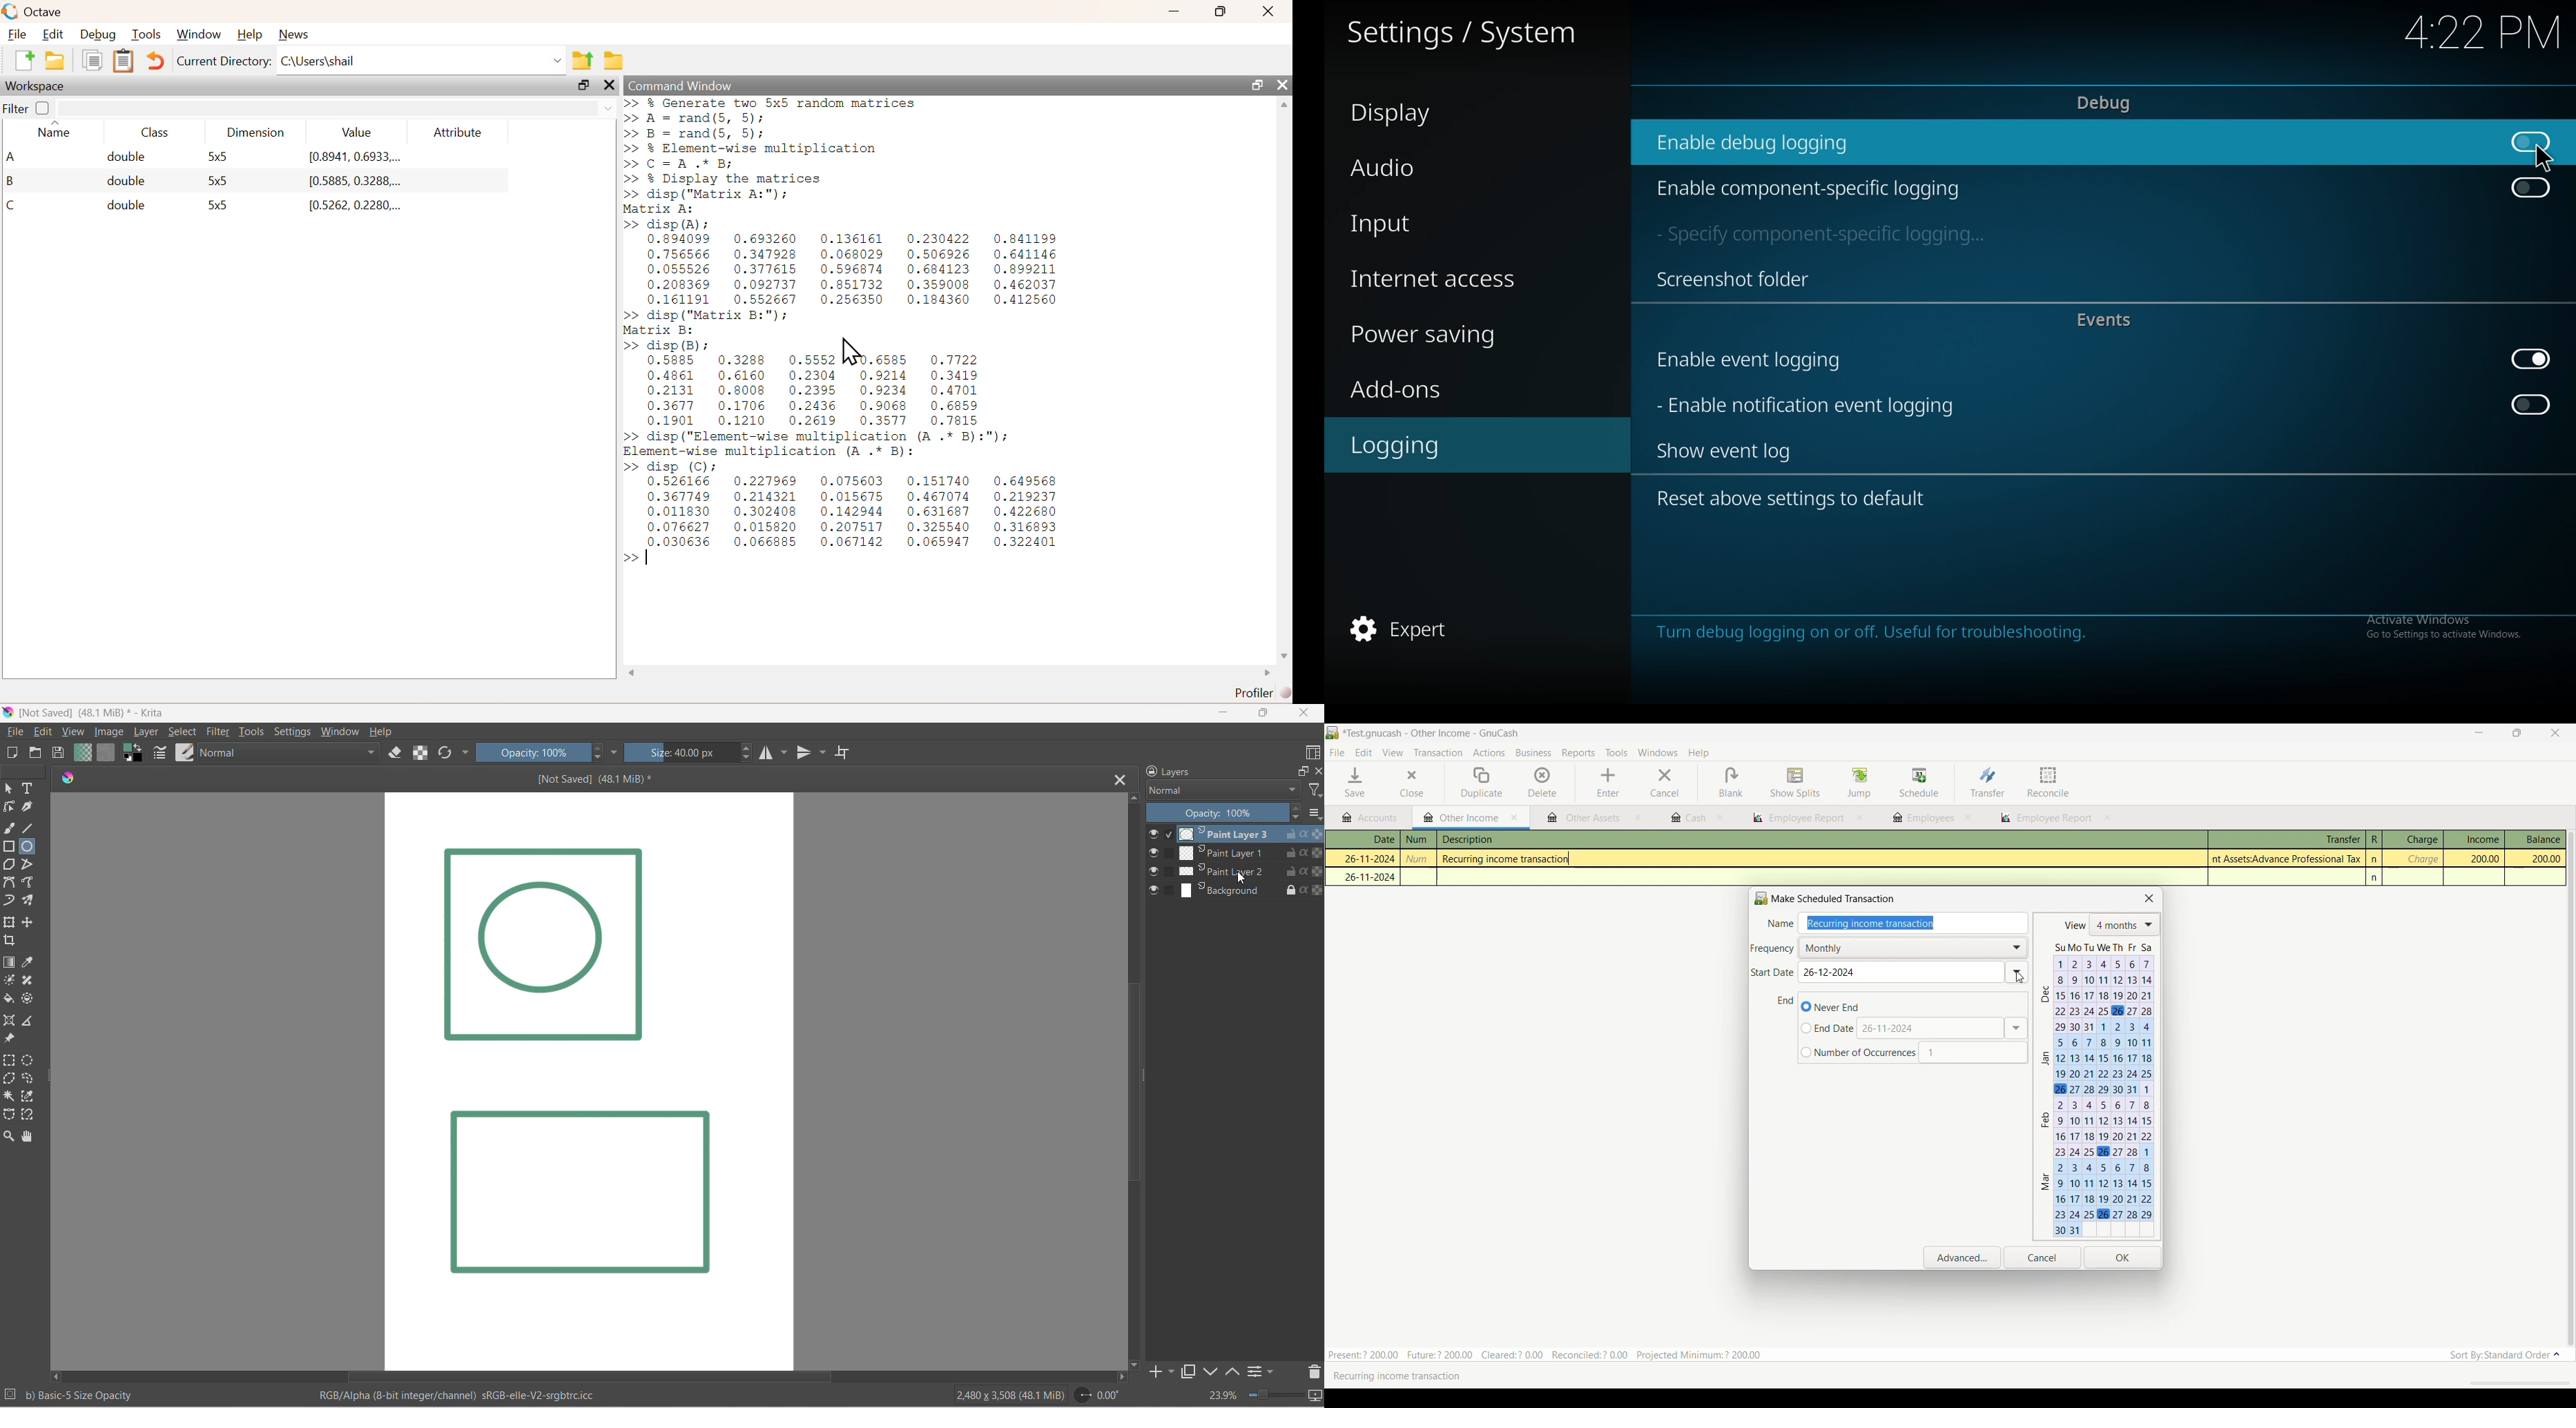  What do you see at coordinates (1117, 777) in the screenshot?
I see `close tab` at bounding box center [1117, 777].